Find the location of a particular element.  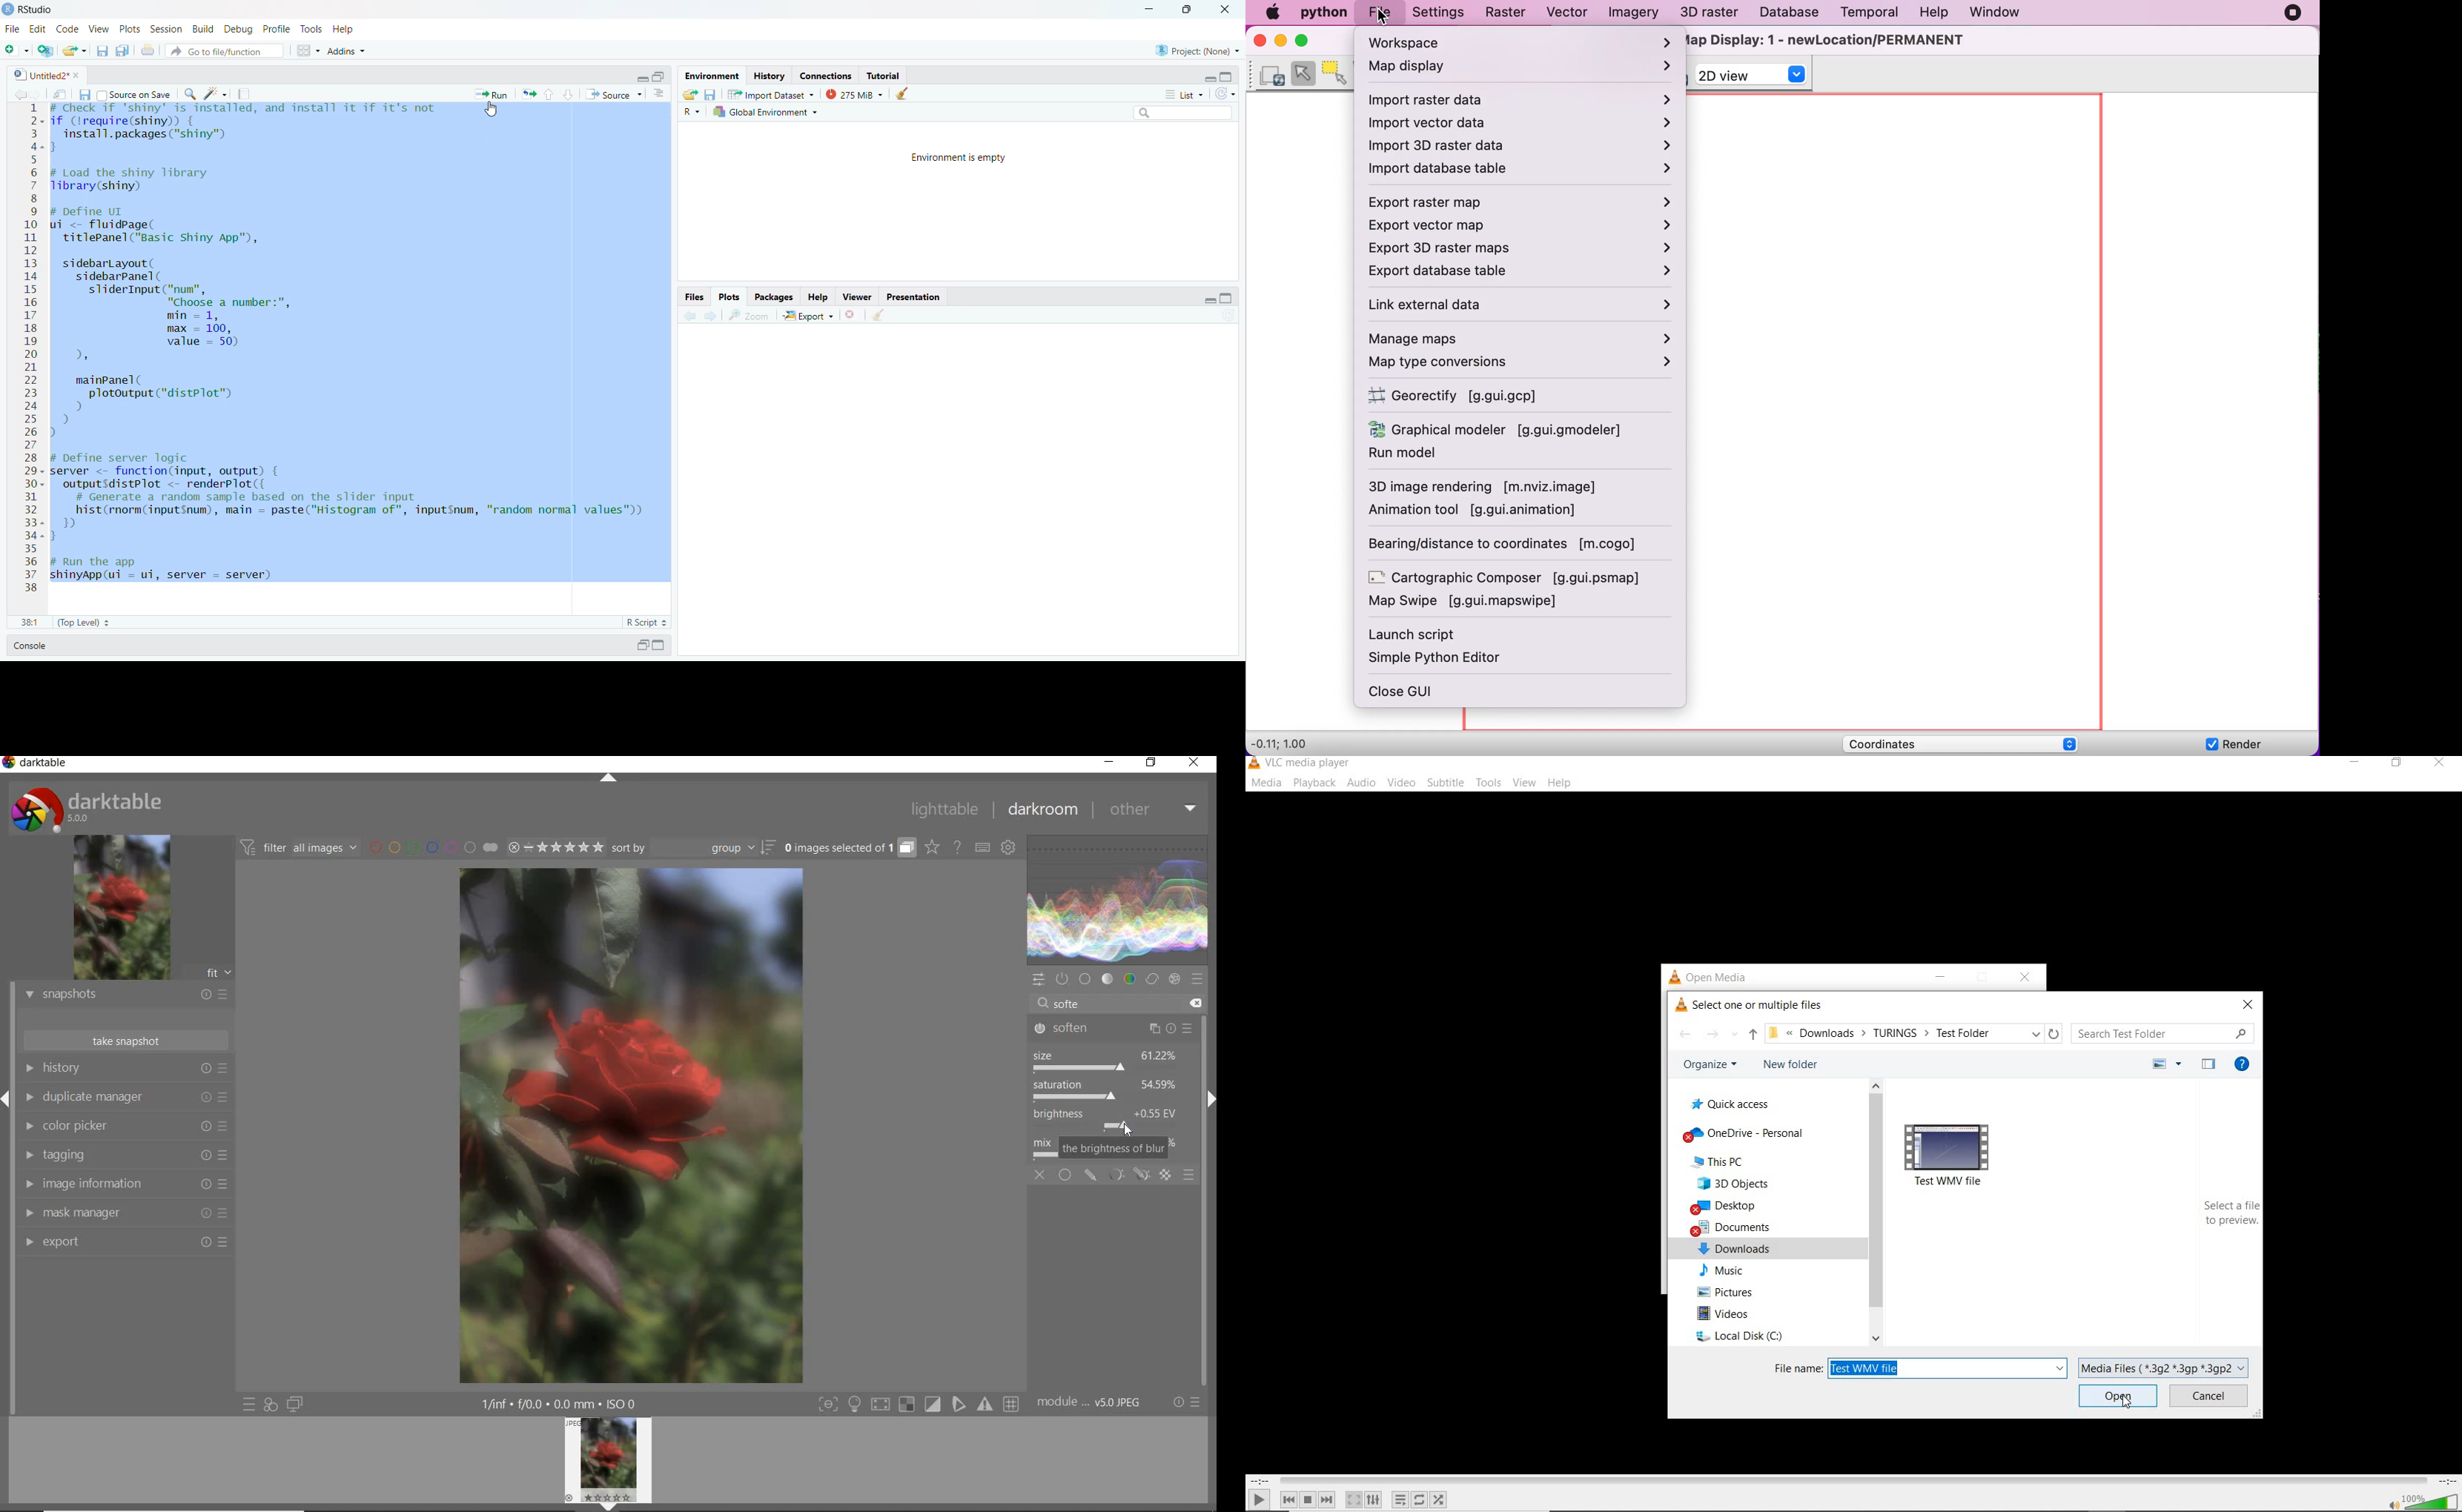

new file is located at coordinates (18, 51).